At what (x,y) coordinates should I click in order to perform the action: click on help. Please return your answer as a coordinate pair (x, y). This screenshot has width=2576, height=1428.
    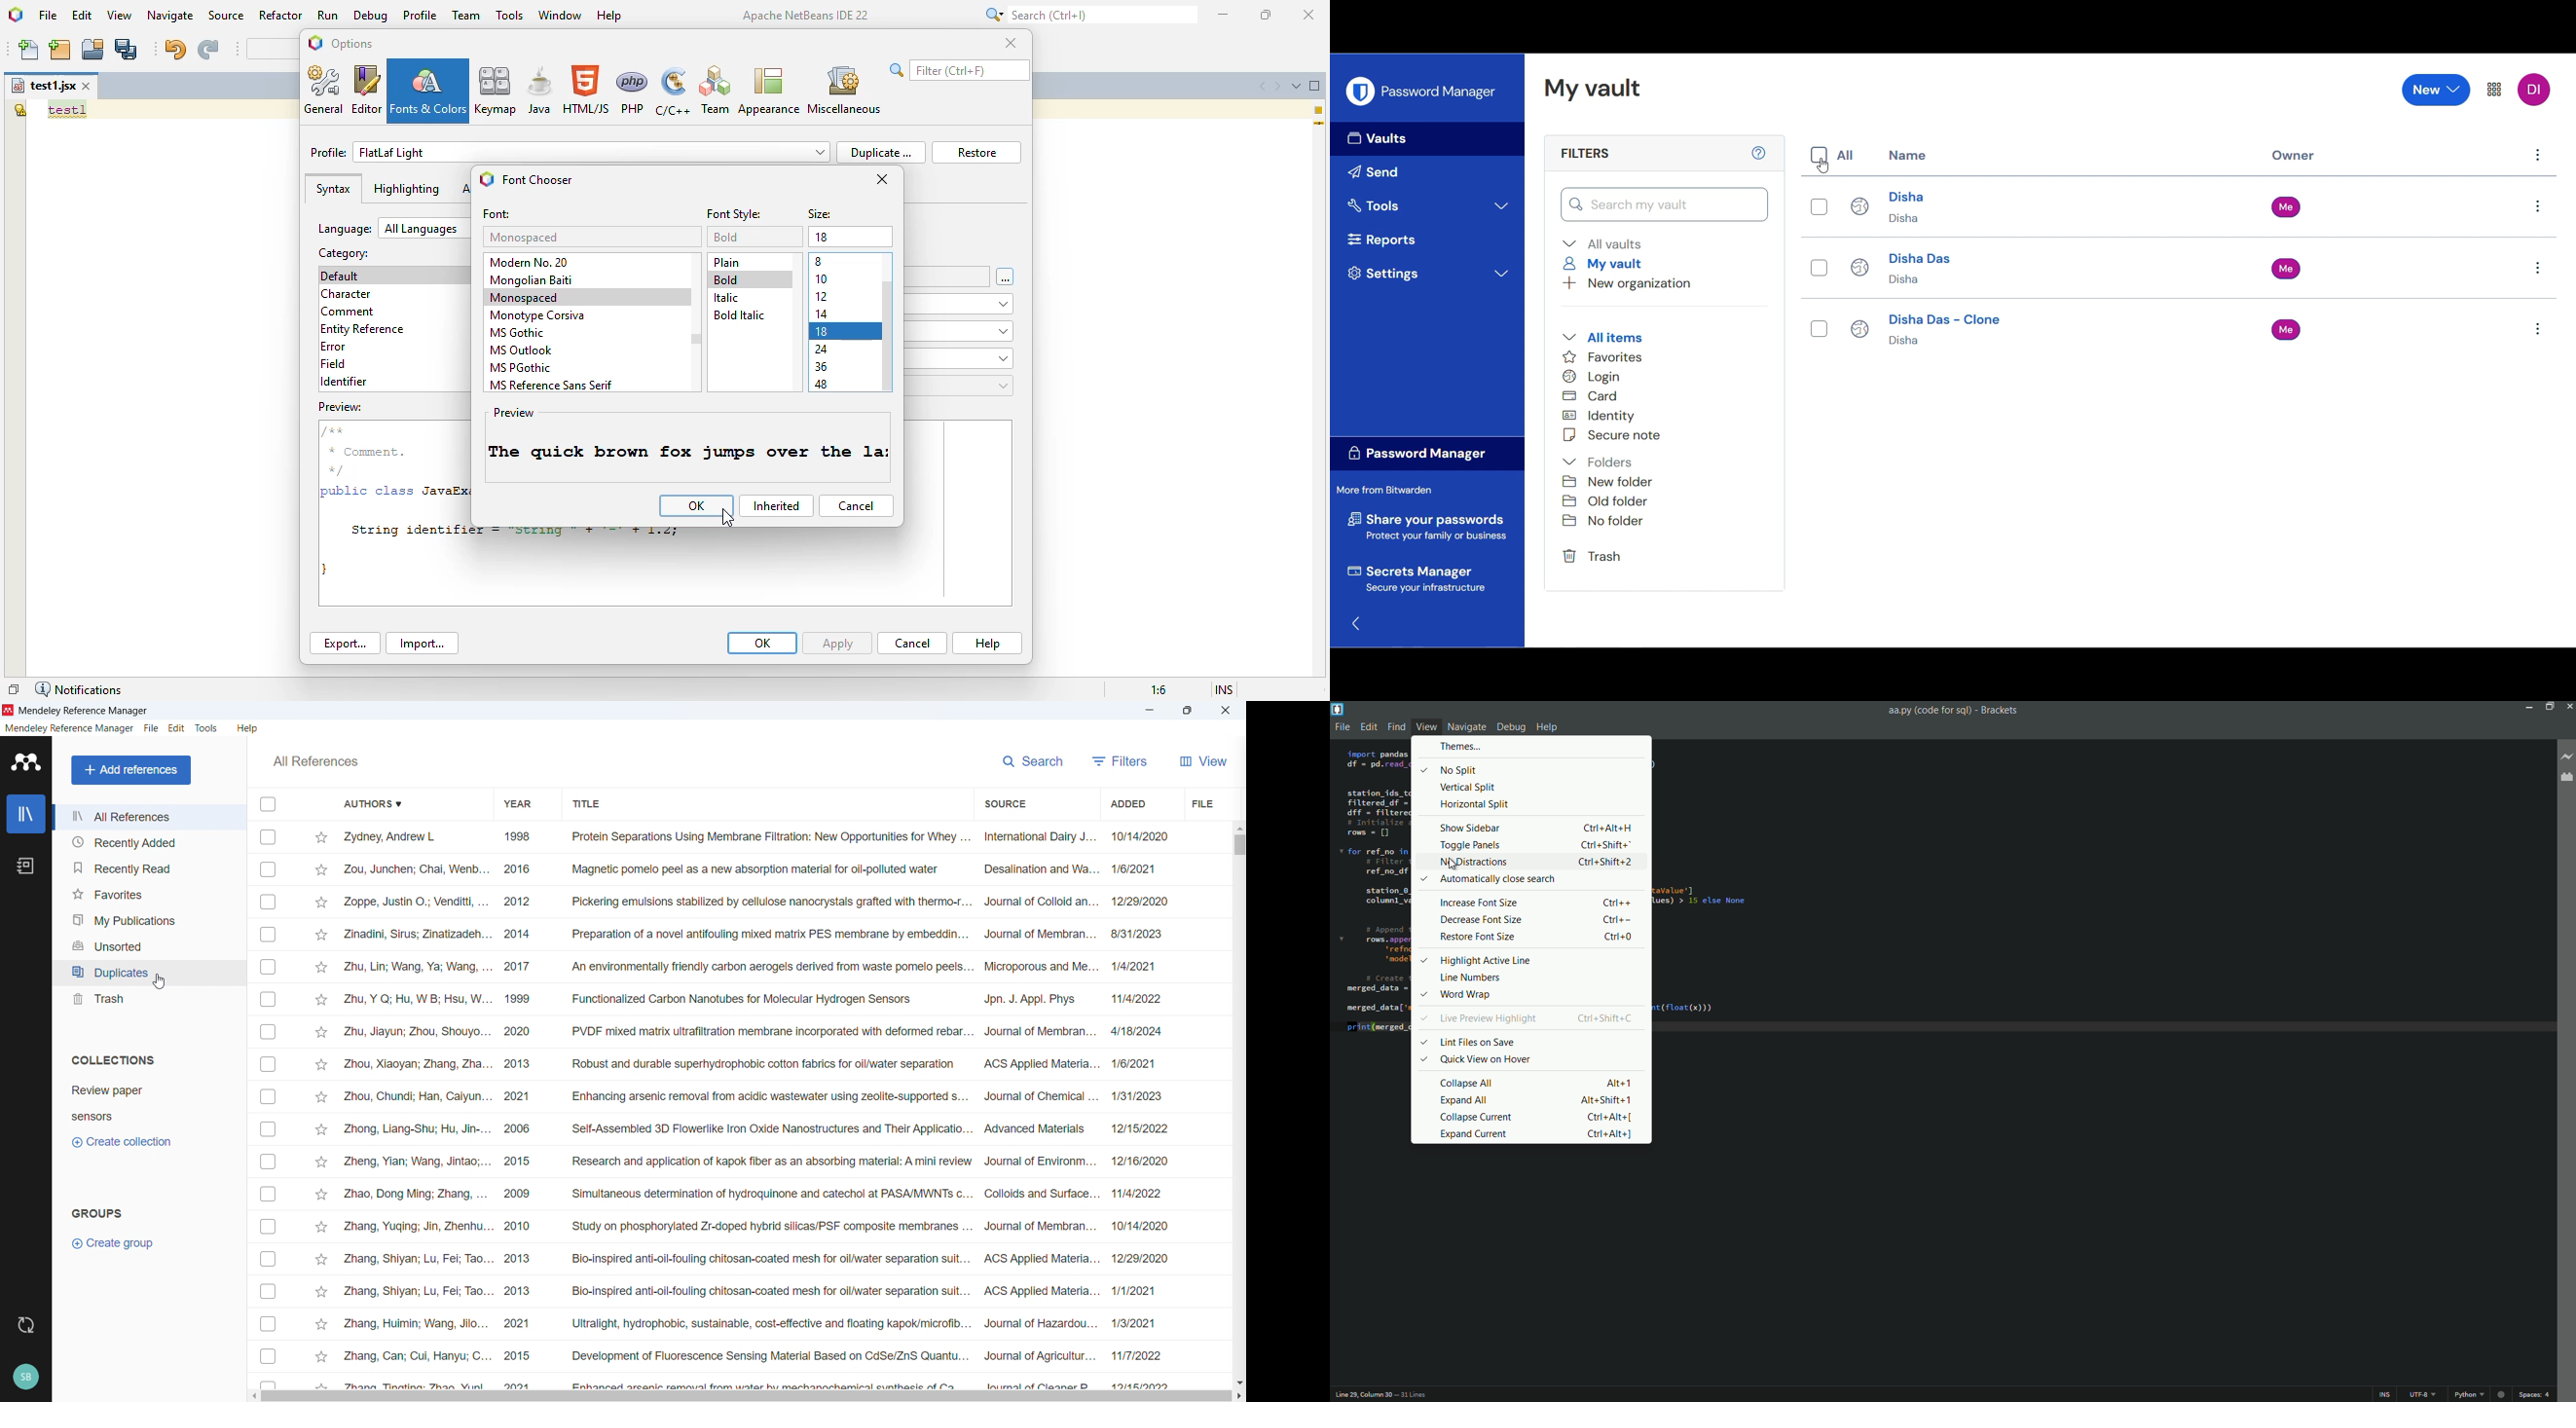
    Looking at the image, I should click on (249, 728).